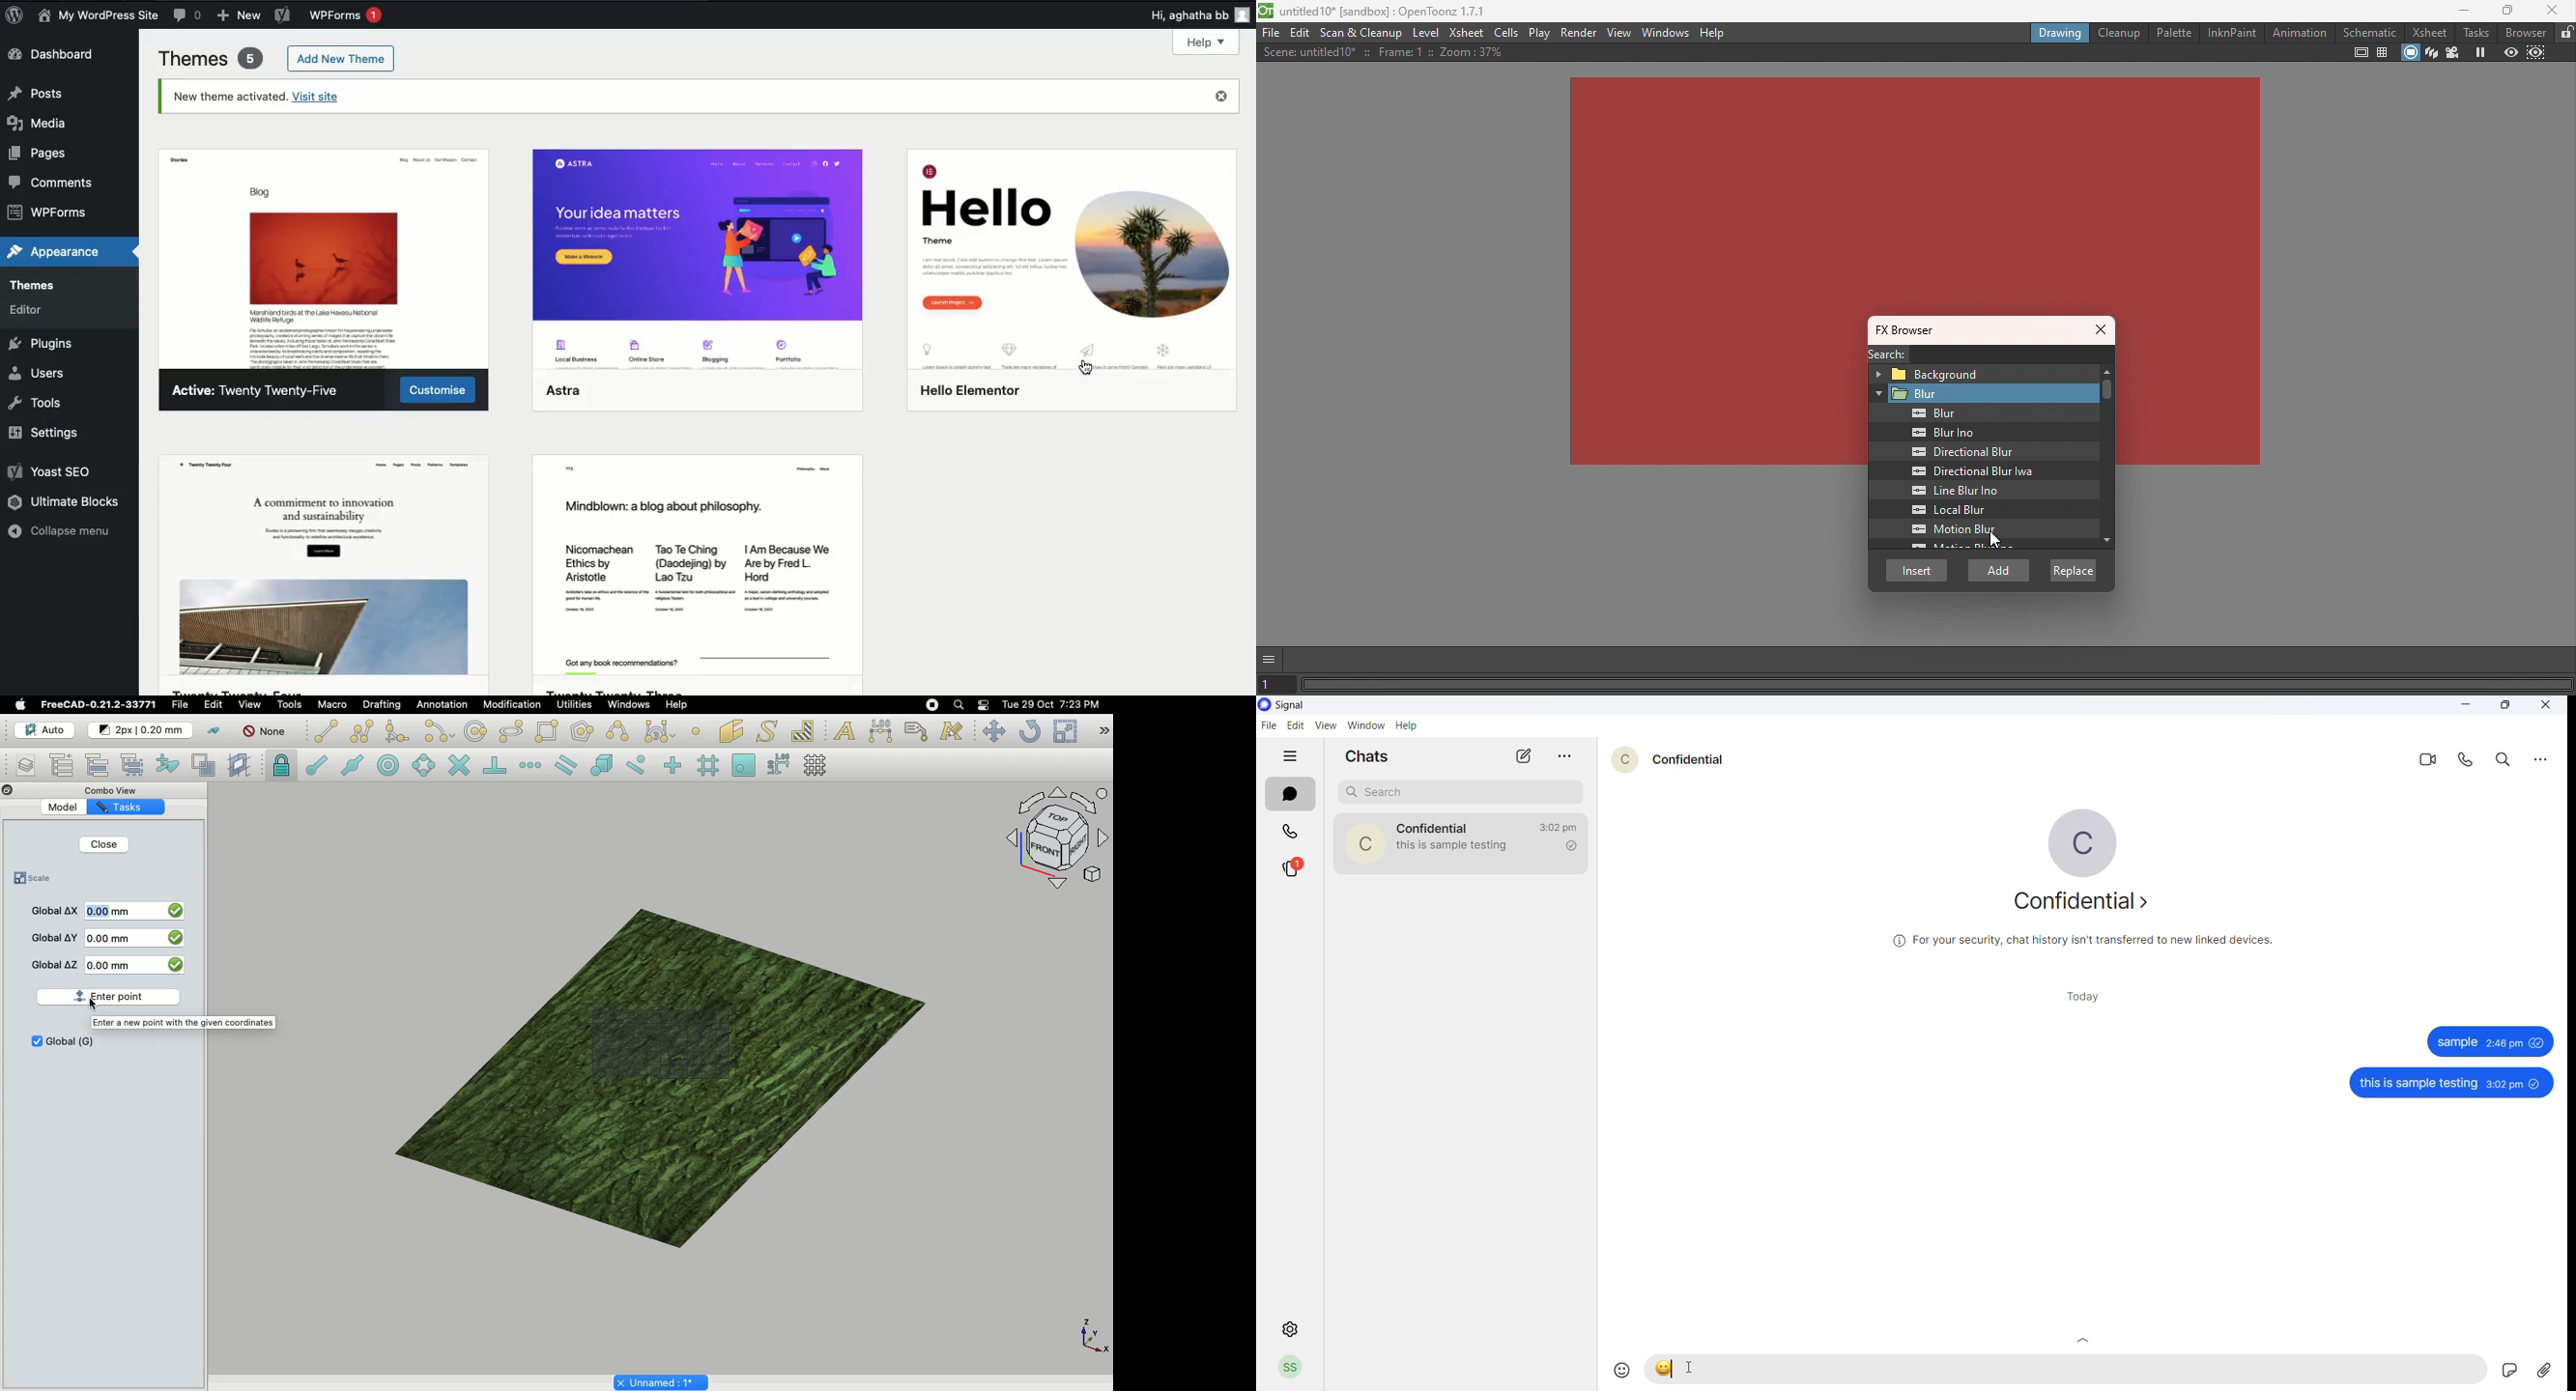  I want to click on Comment, so click(191, 16).